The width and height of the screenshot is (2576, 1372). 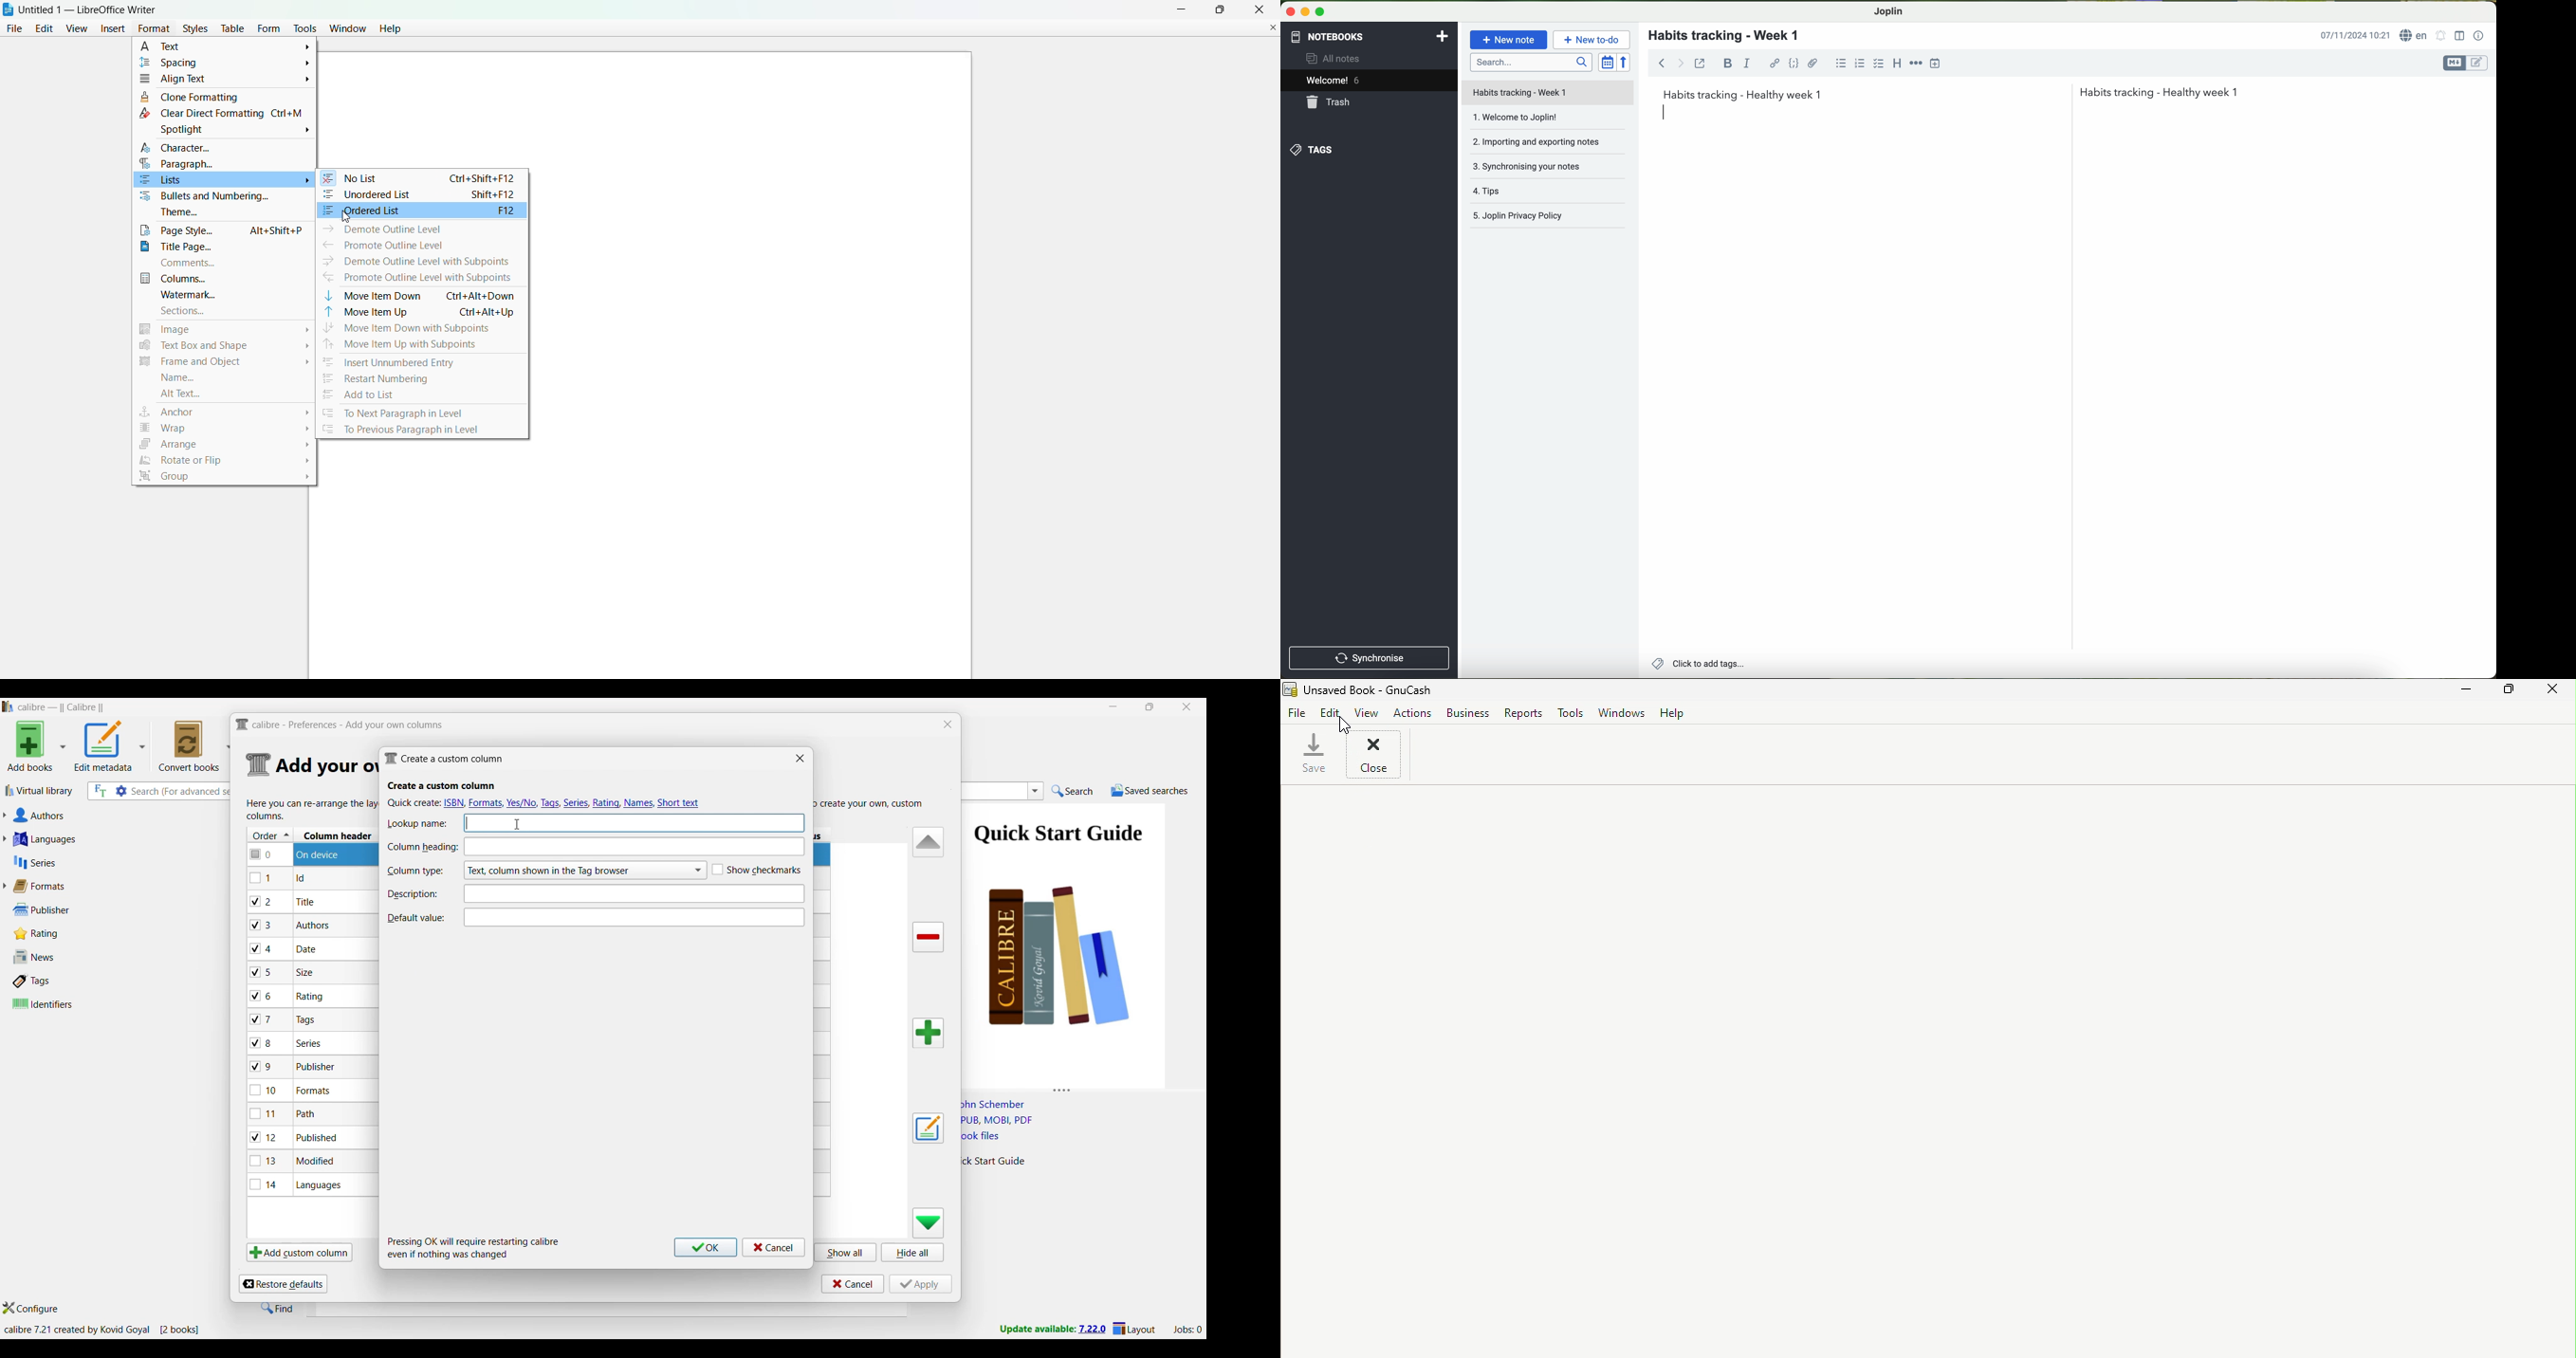 I want to click on language, so click(x=2415, y=35).